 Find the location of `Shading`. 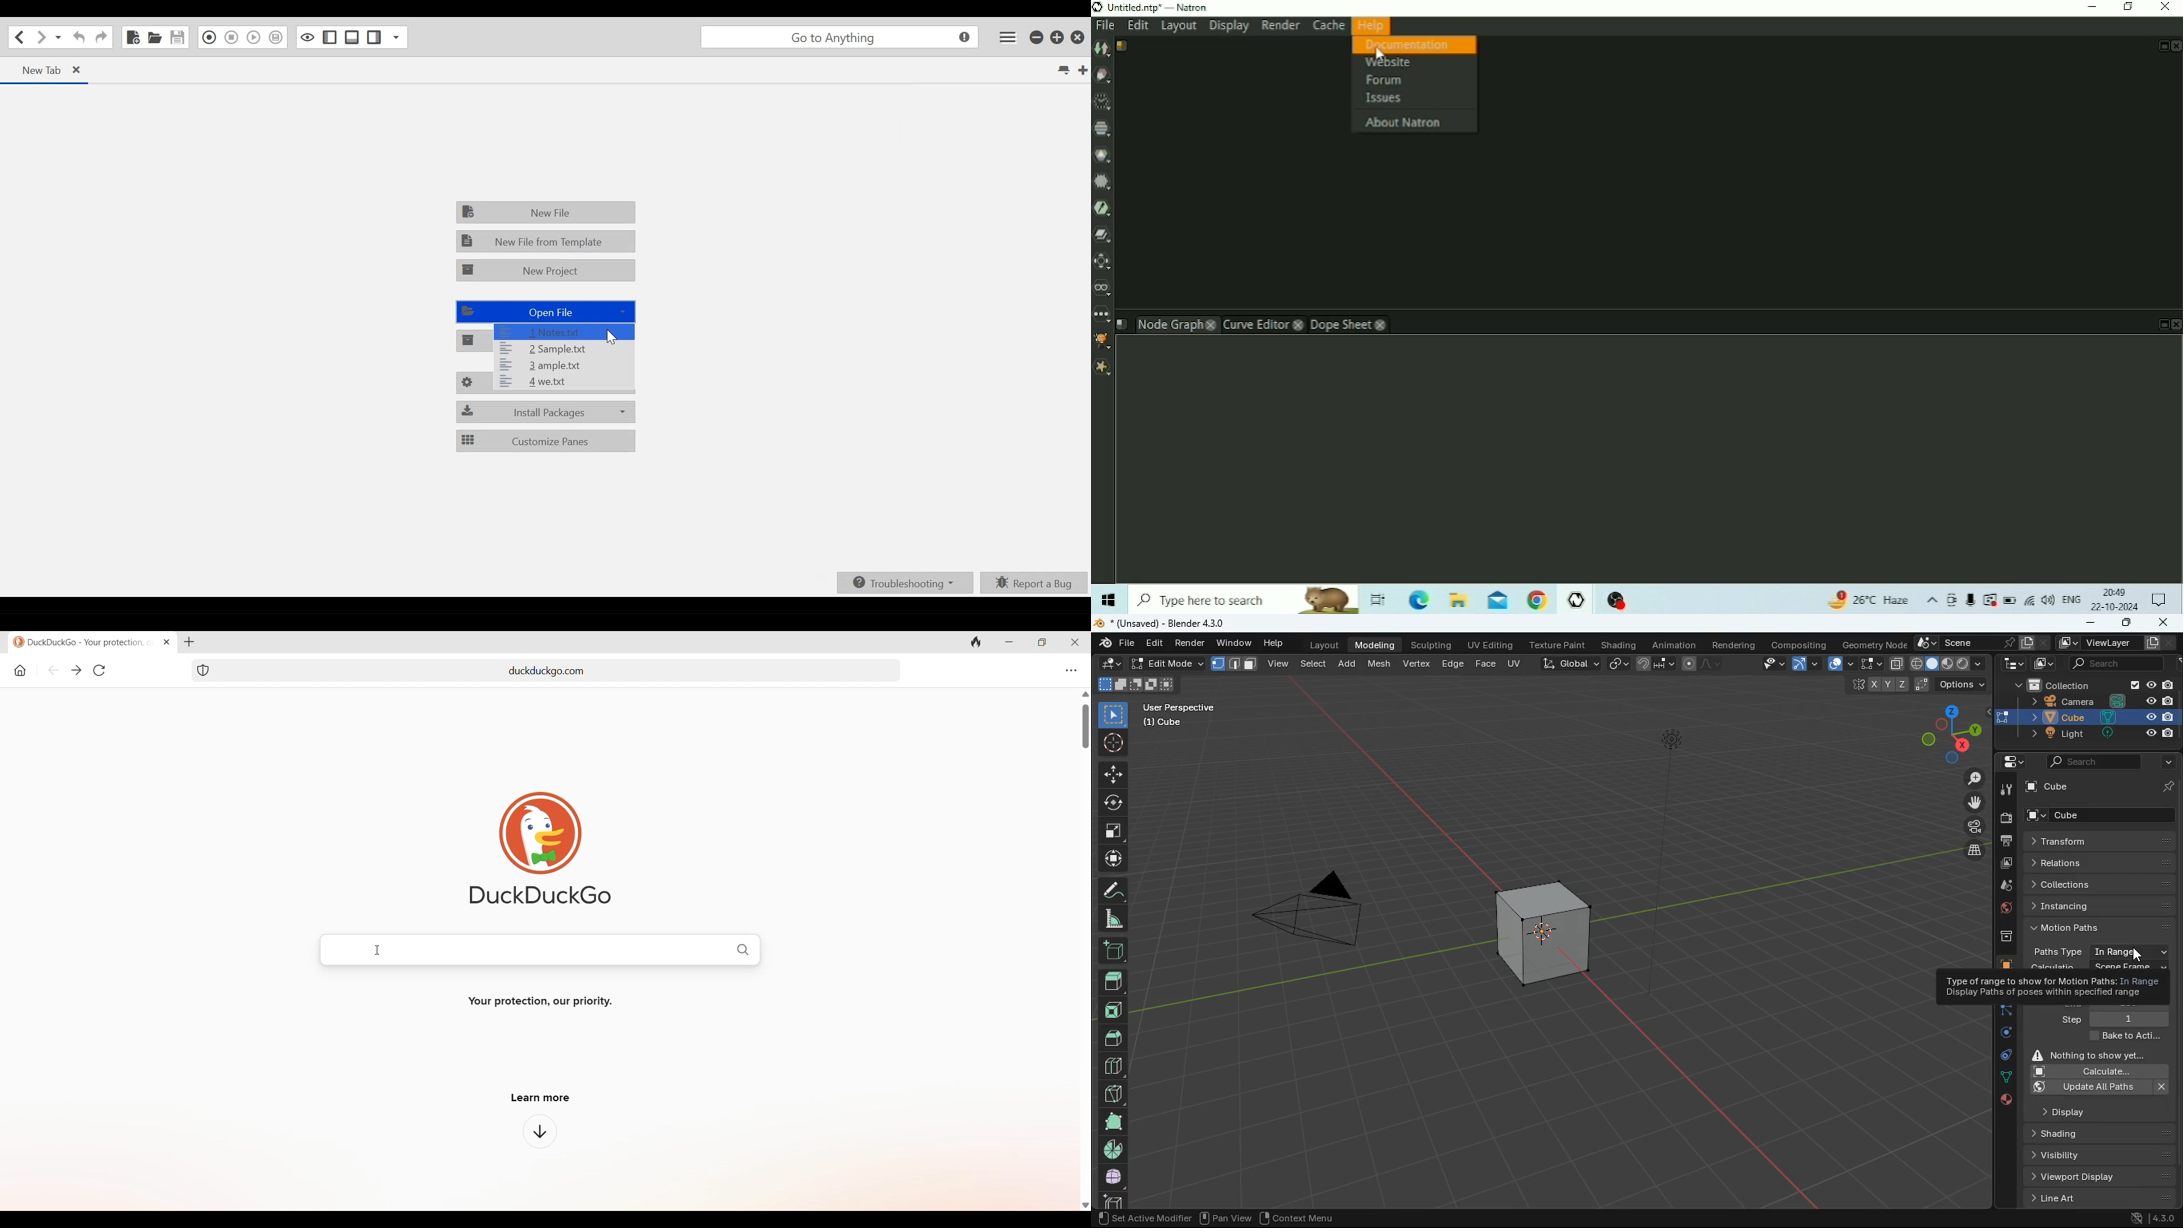

Shading is located at coordinates (2069, 1134).